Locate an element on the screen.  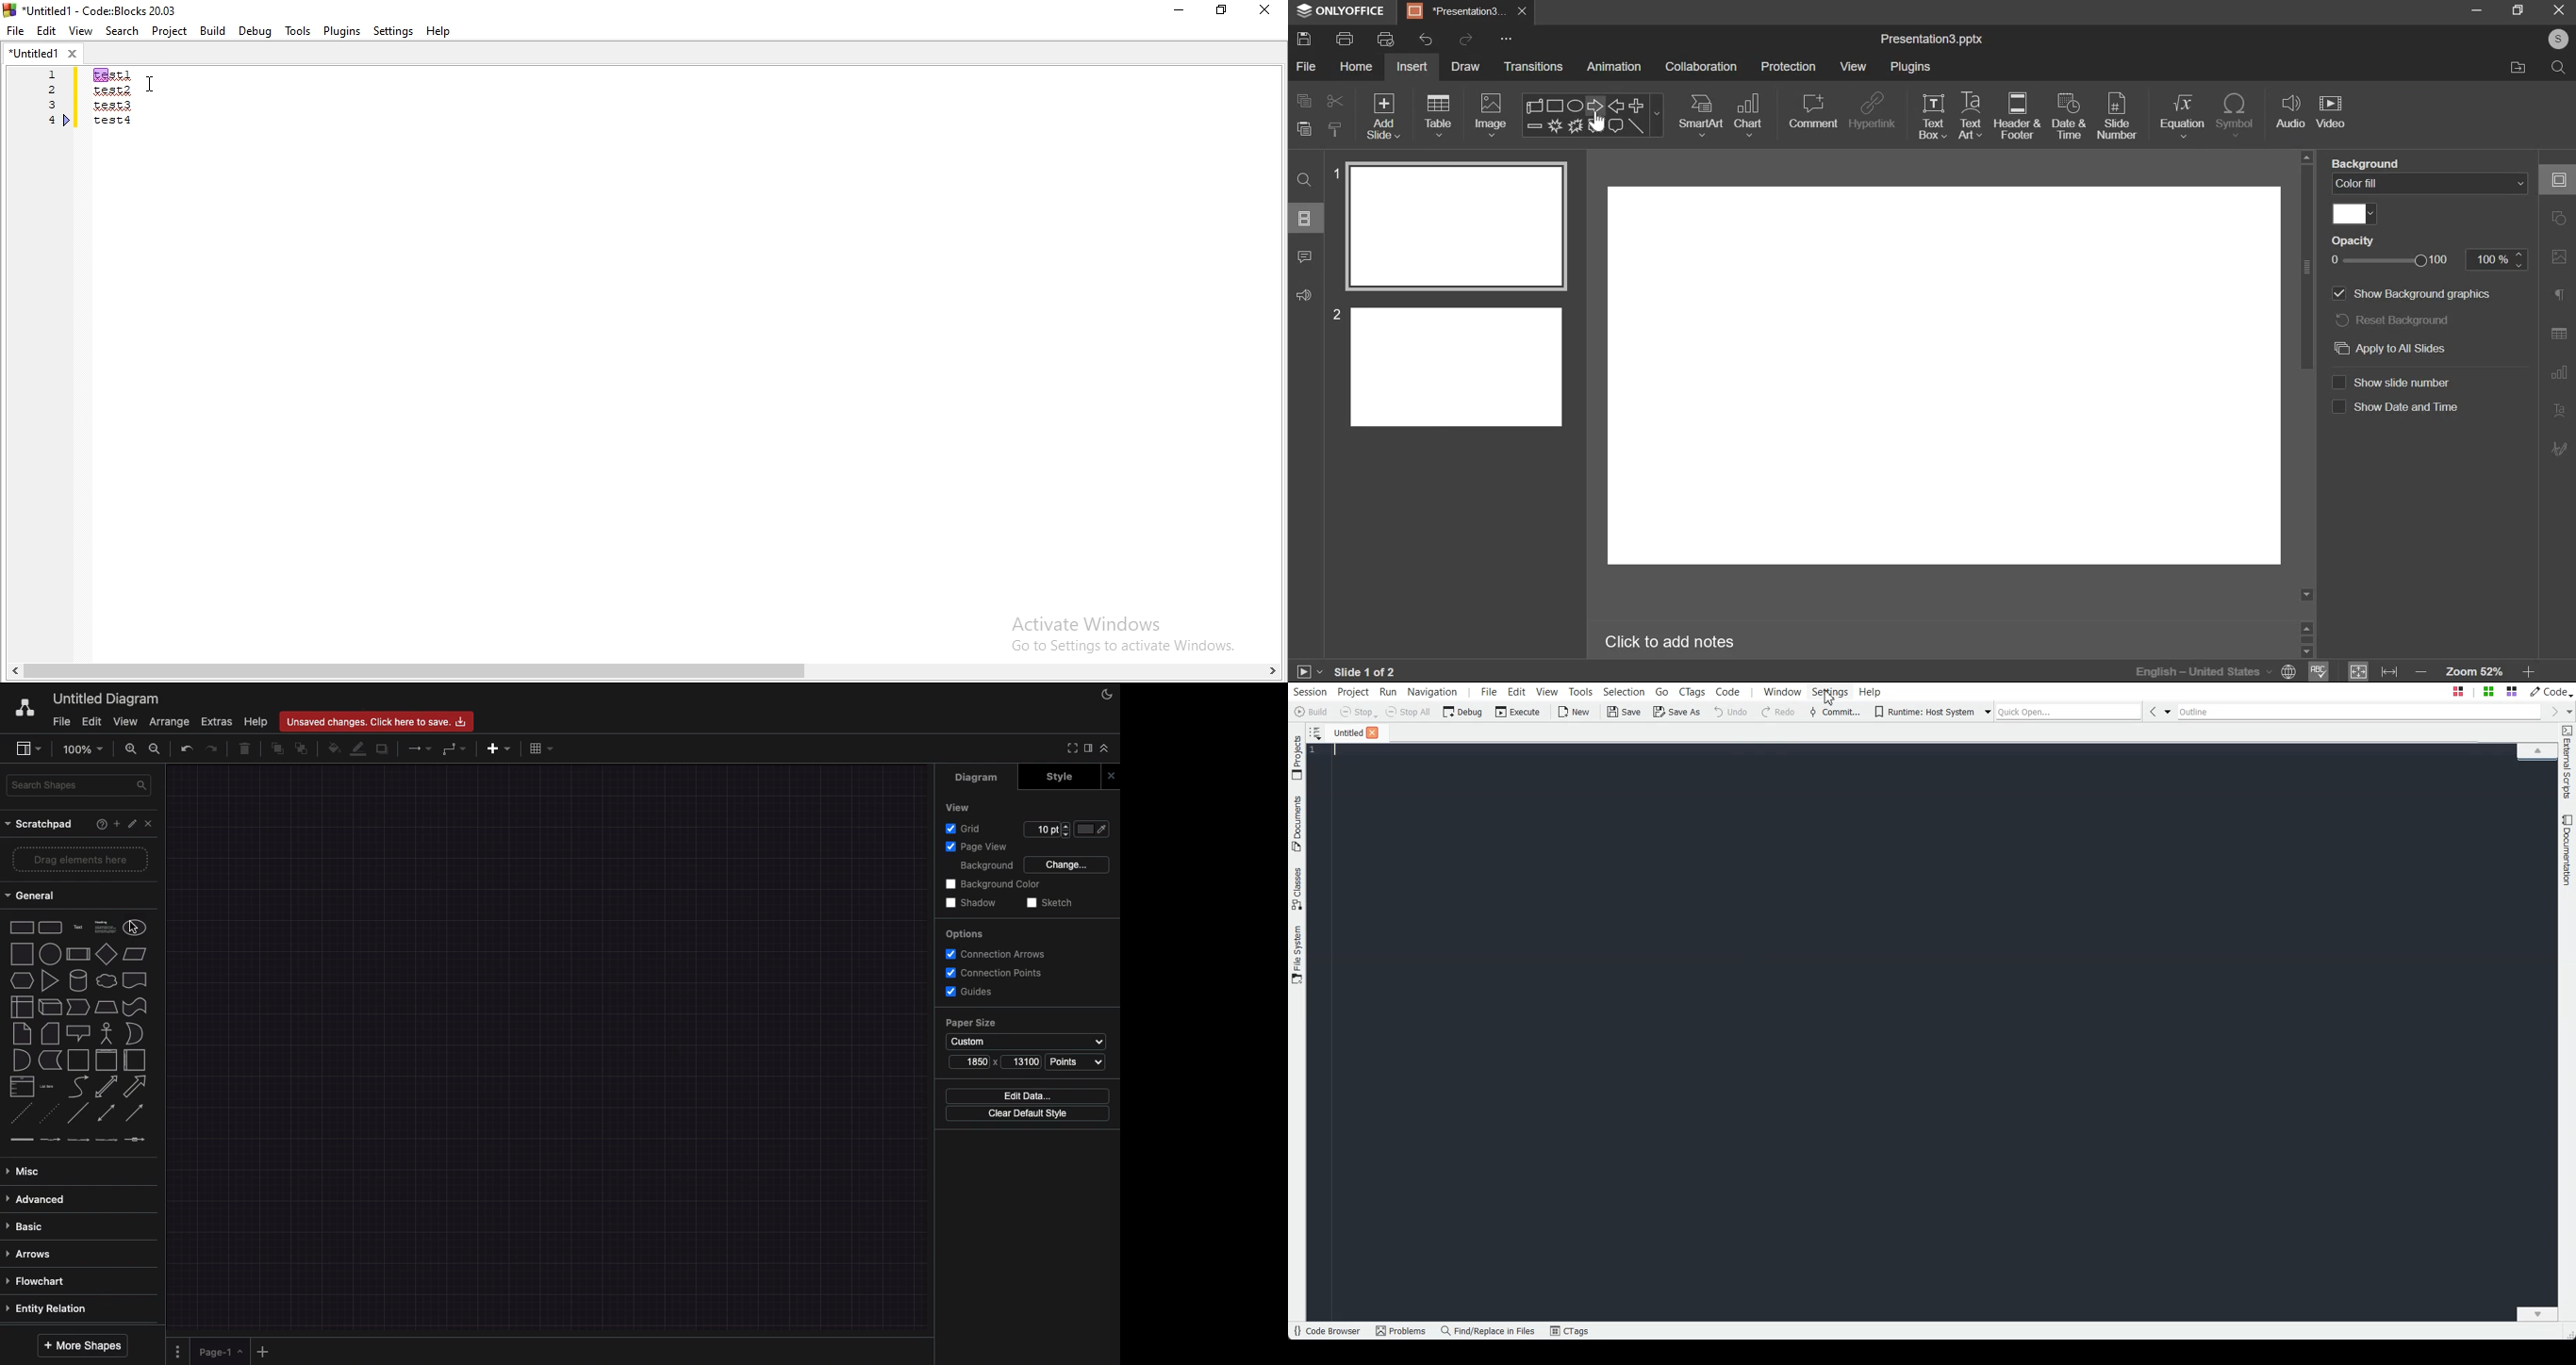
Tape is located at coordinates (137, 1006).